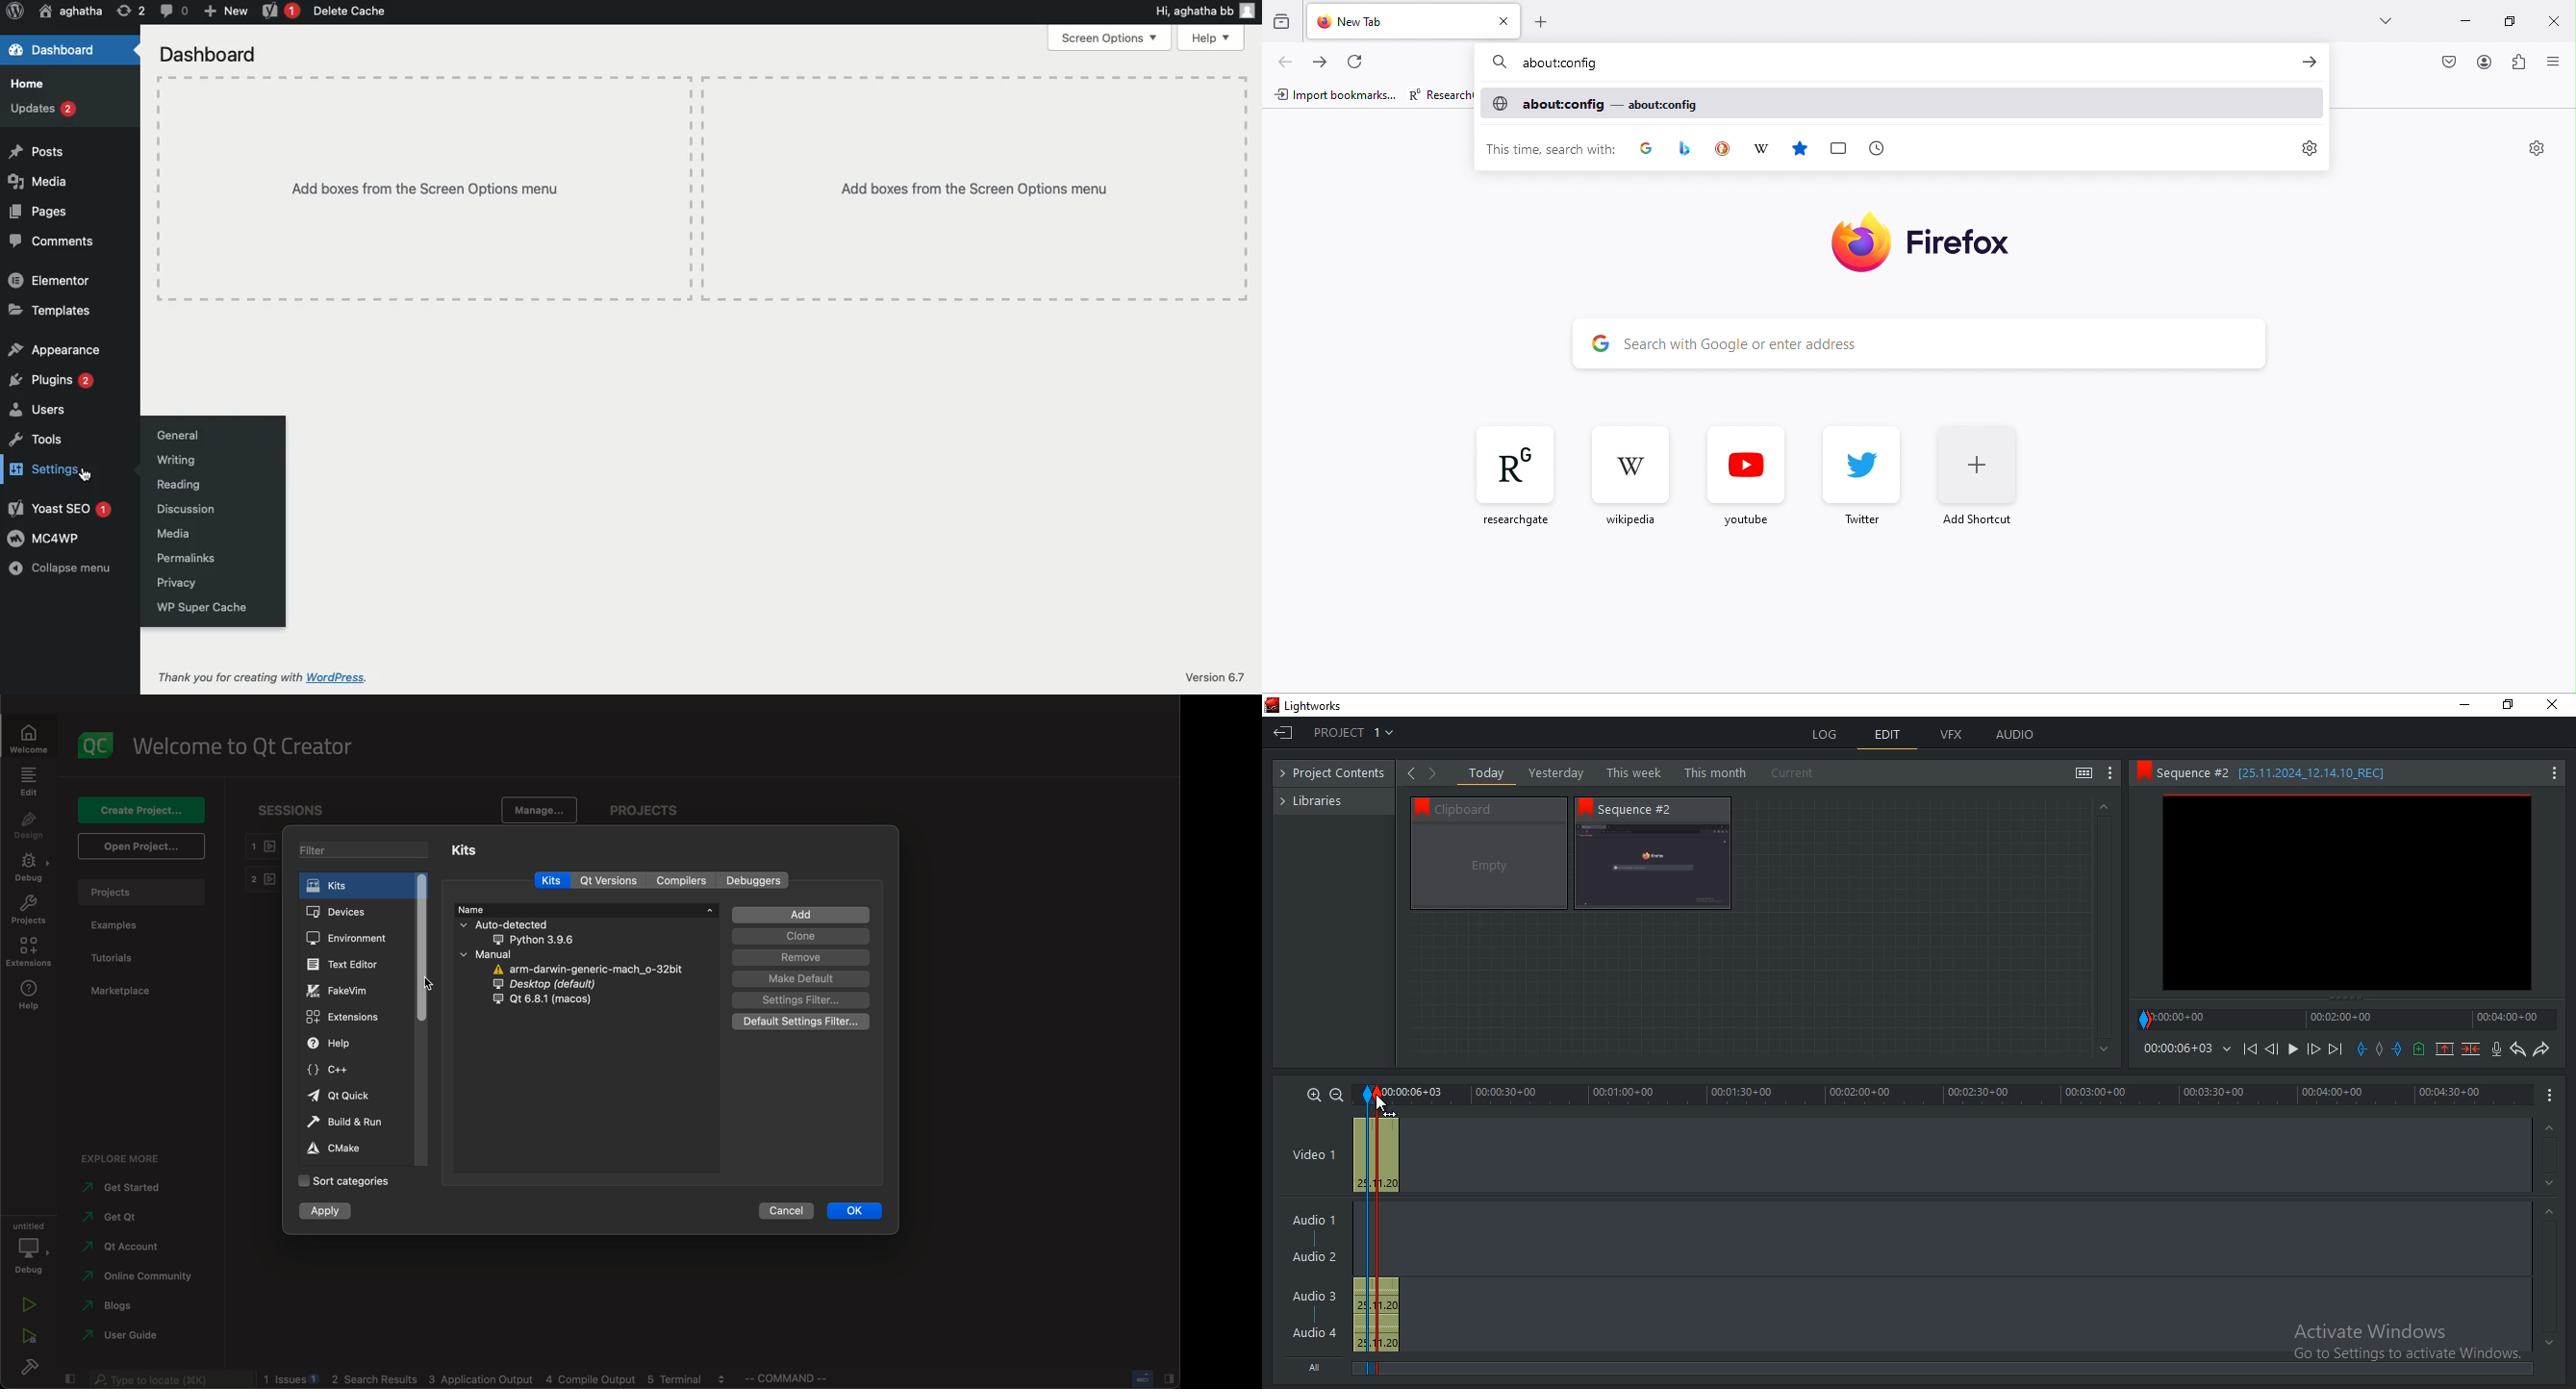  Describe the element at coordinates (1585, 807) in the screenshot. I see `Bookmark icon` at that location.